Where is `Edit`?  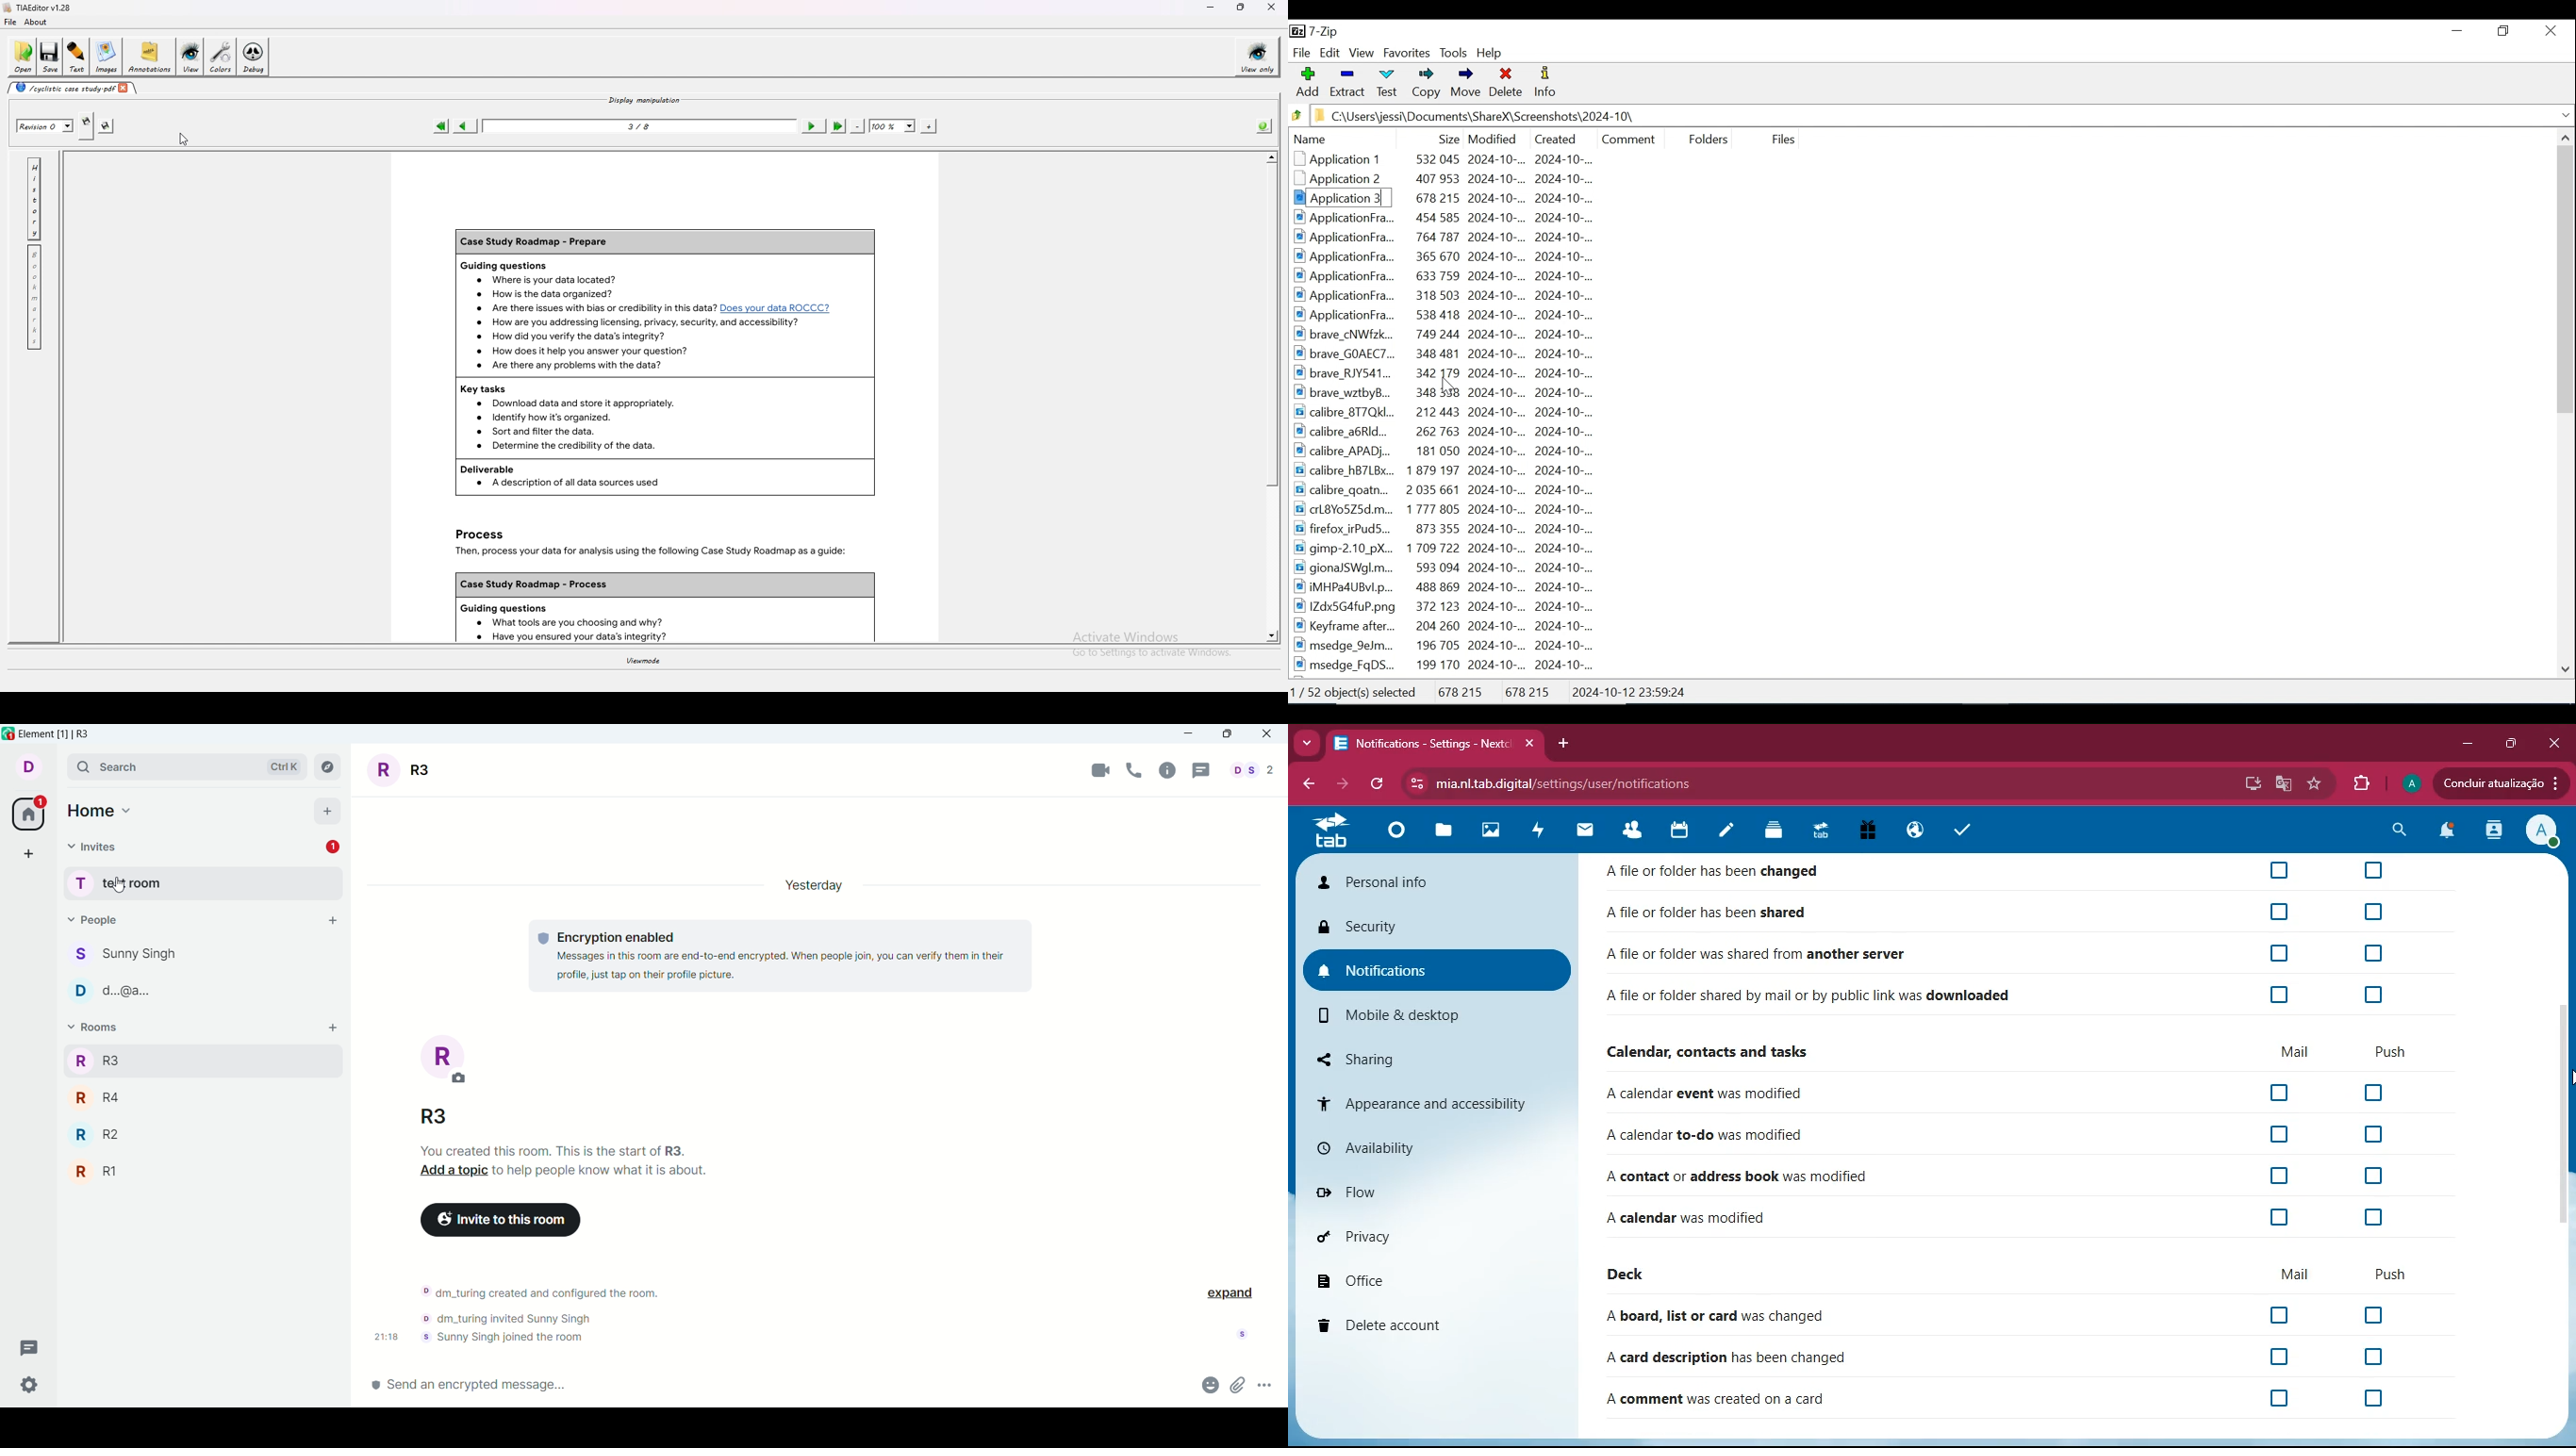 Edit is located at coordinates (1330, 53).